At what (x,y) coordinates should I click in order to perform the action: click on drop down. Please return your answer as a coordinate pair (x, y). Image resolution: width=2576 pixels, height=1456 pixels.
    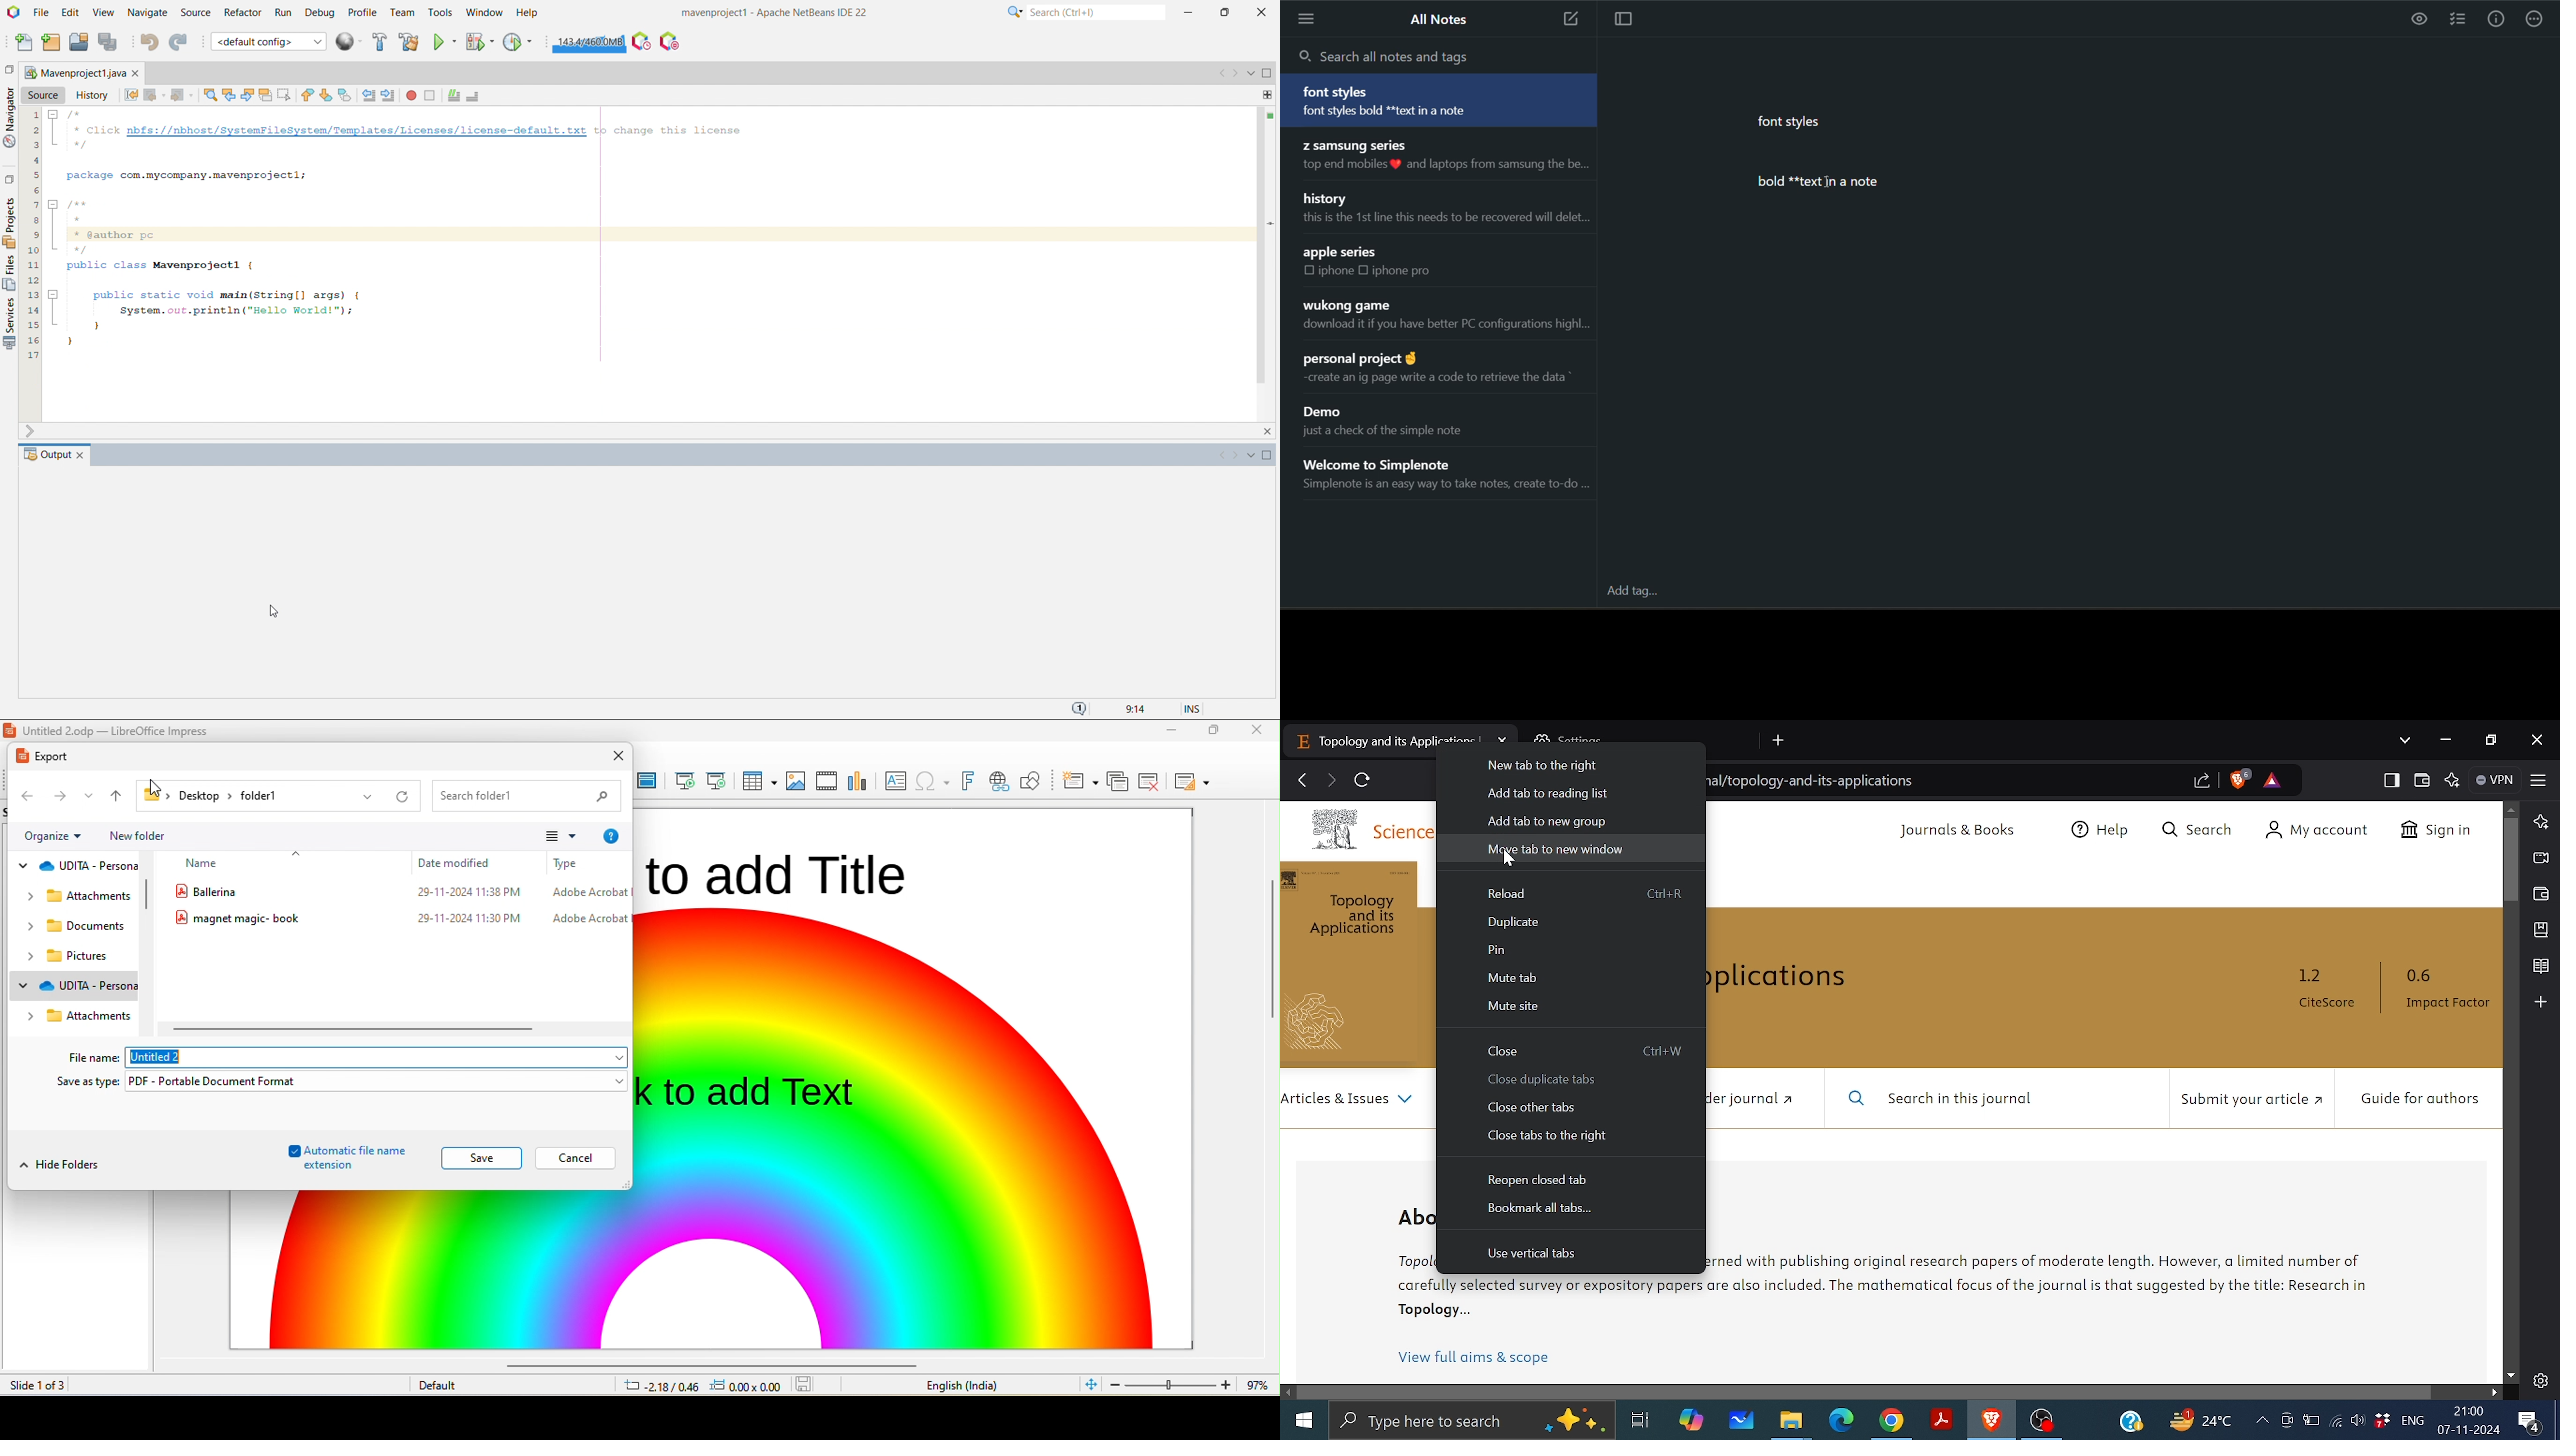
    Looking at the image, I should click on (92, 796).